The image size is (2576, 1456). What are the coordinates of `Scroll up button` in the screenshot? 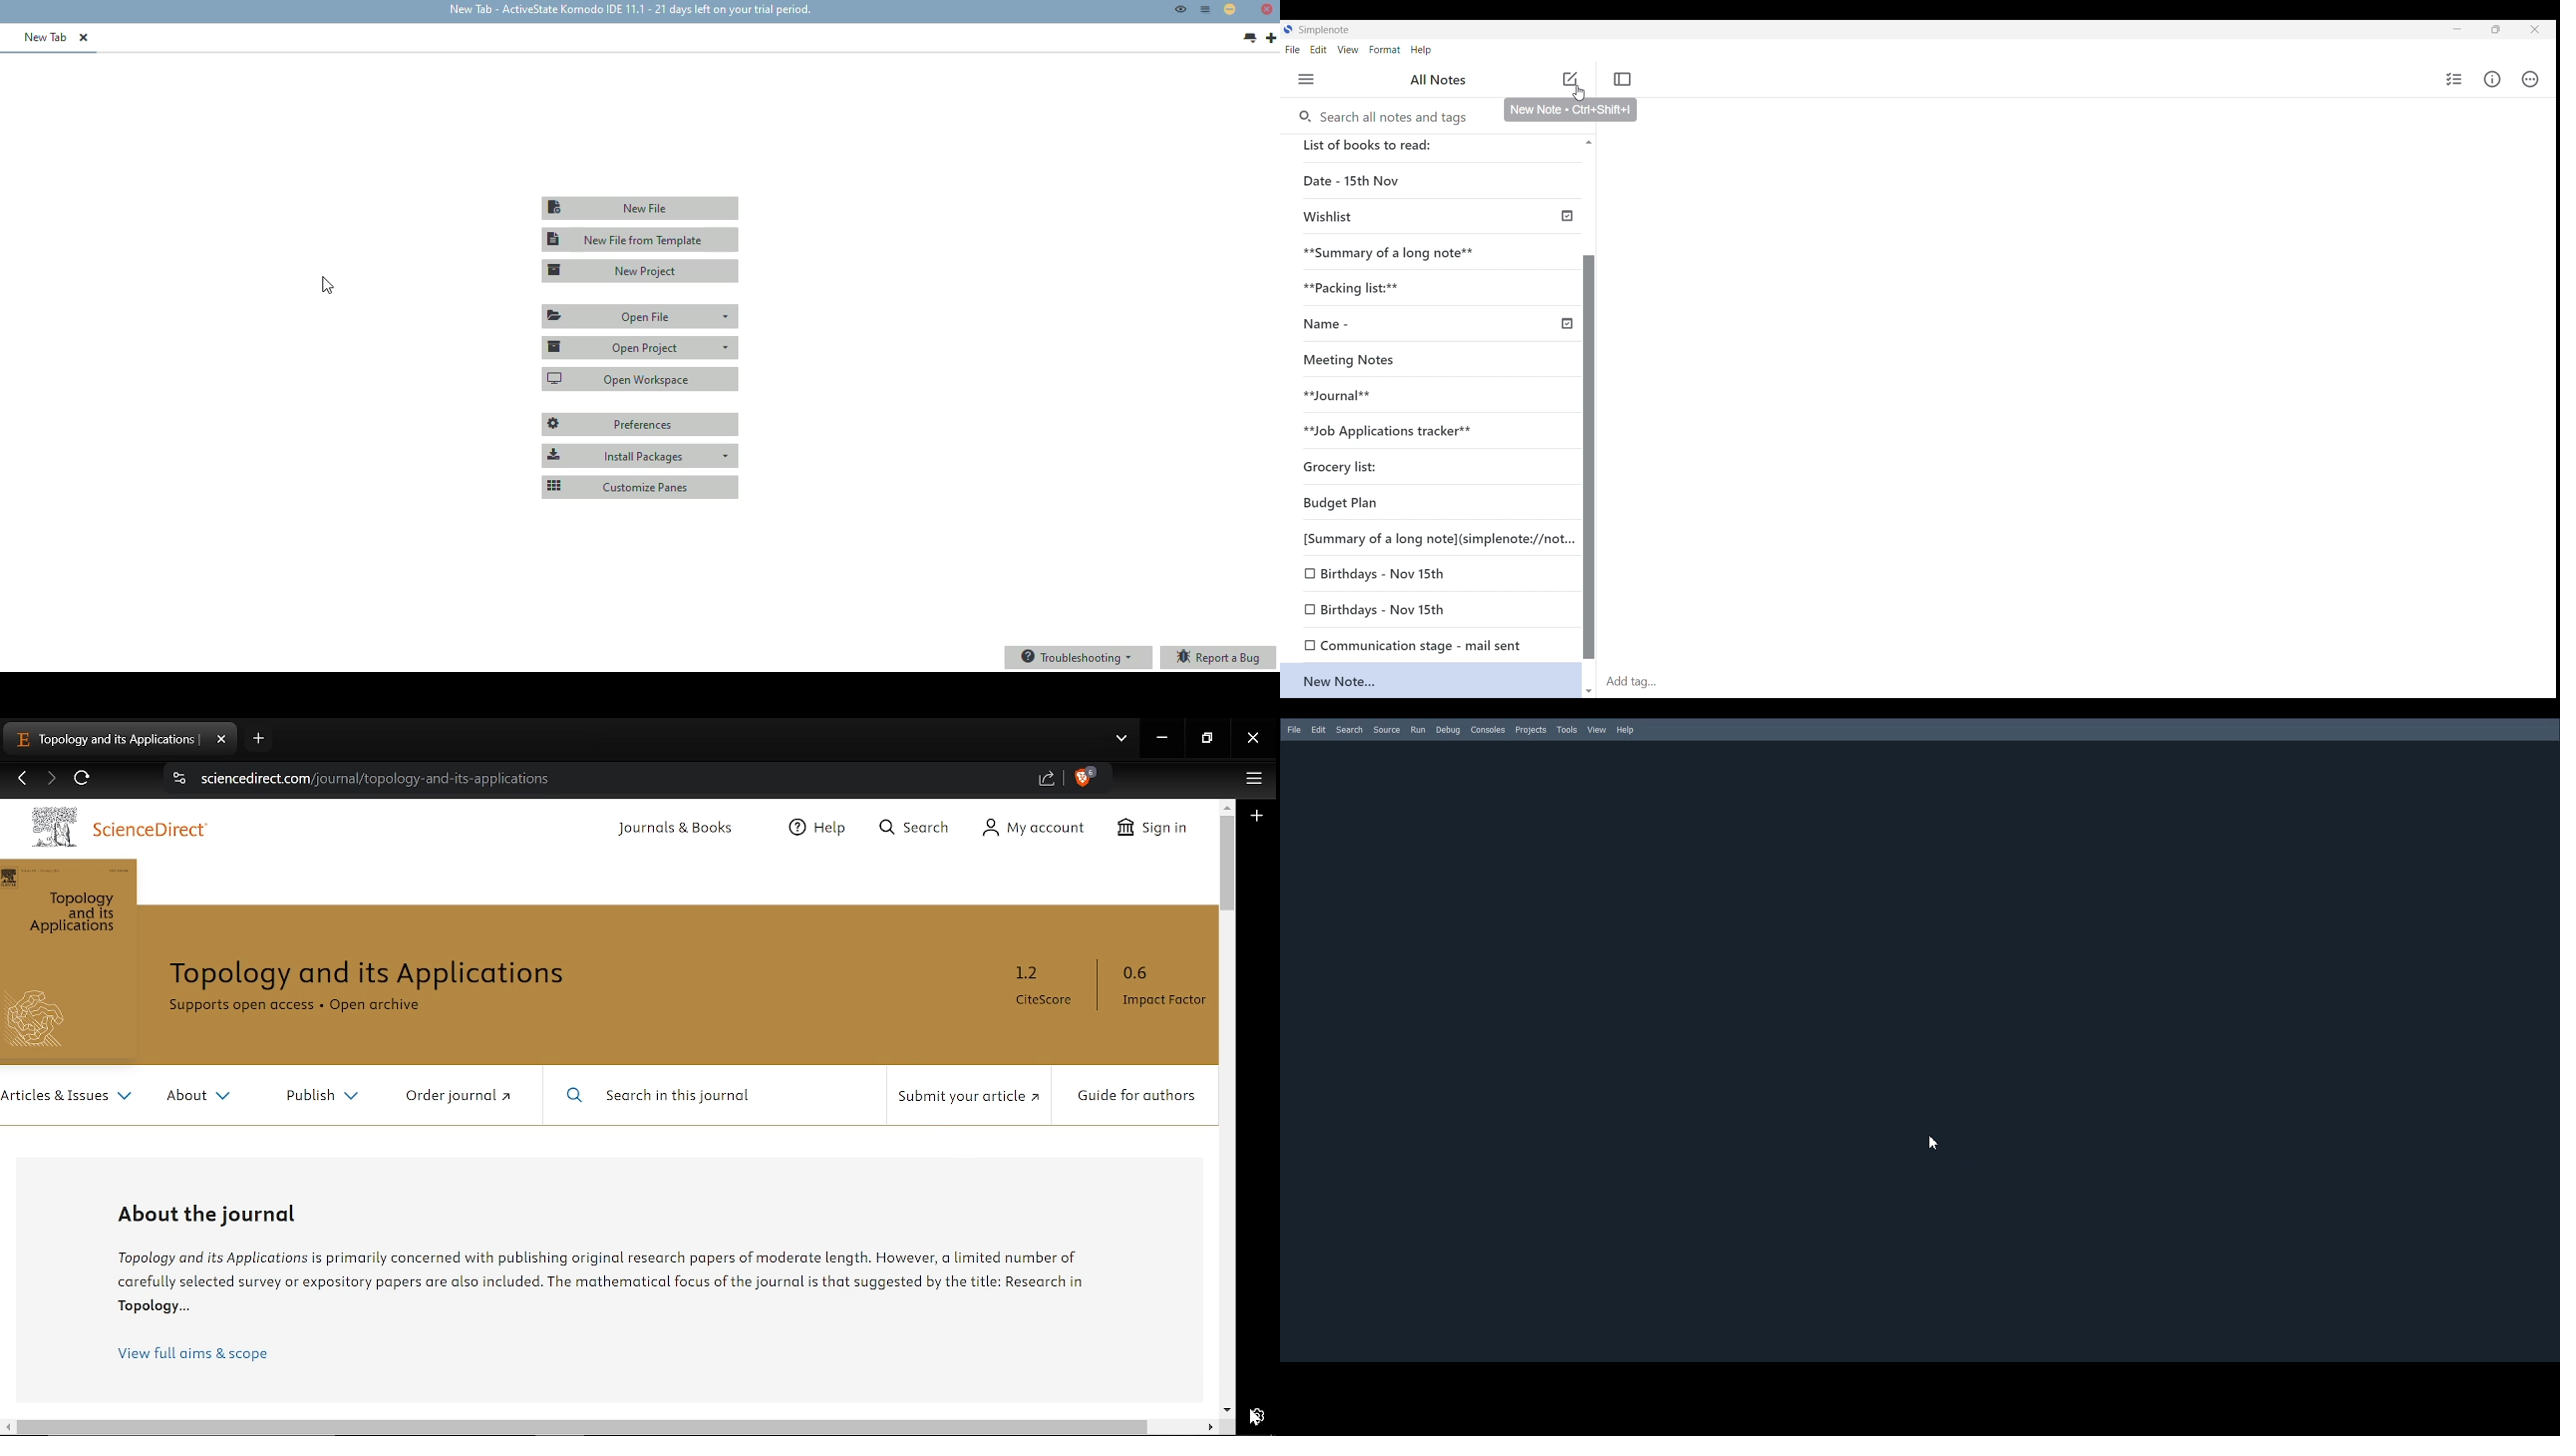 It's located at (1585, 142).